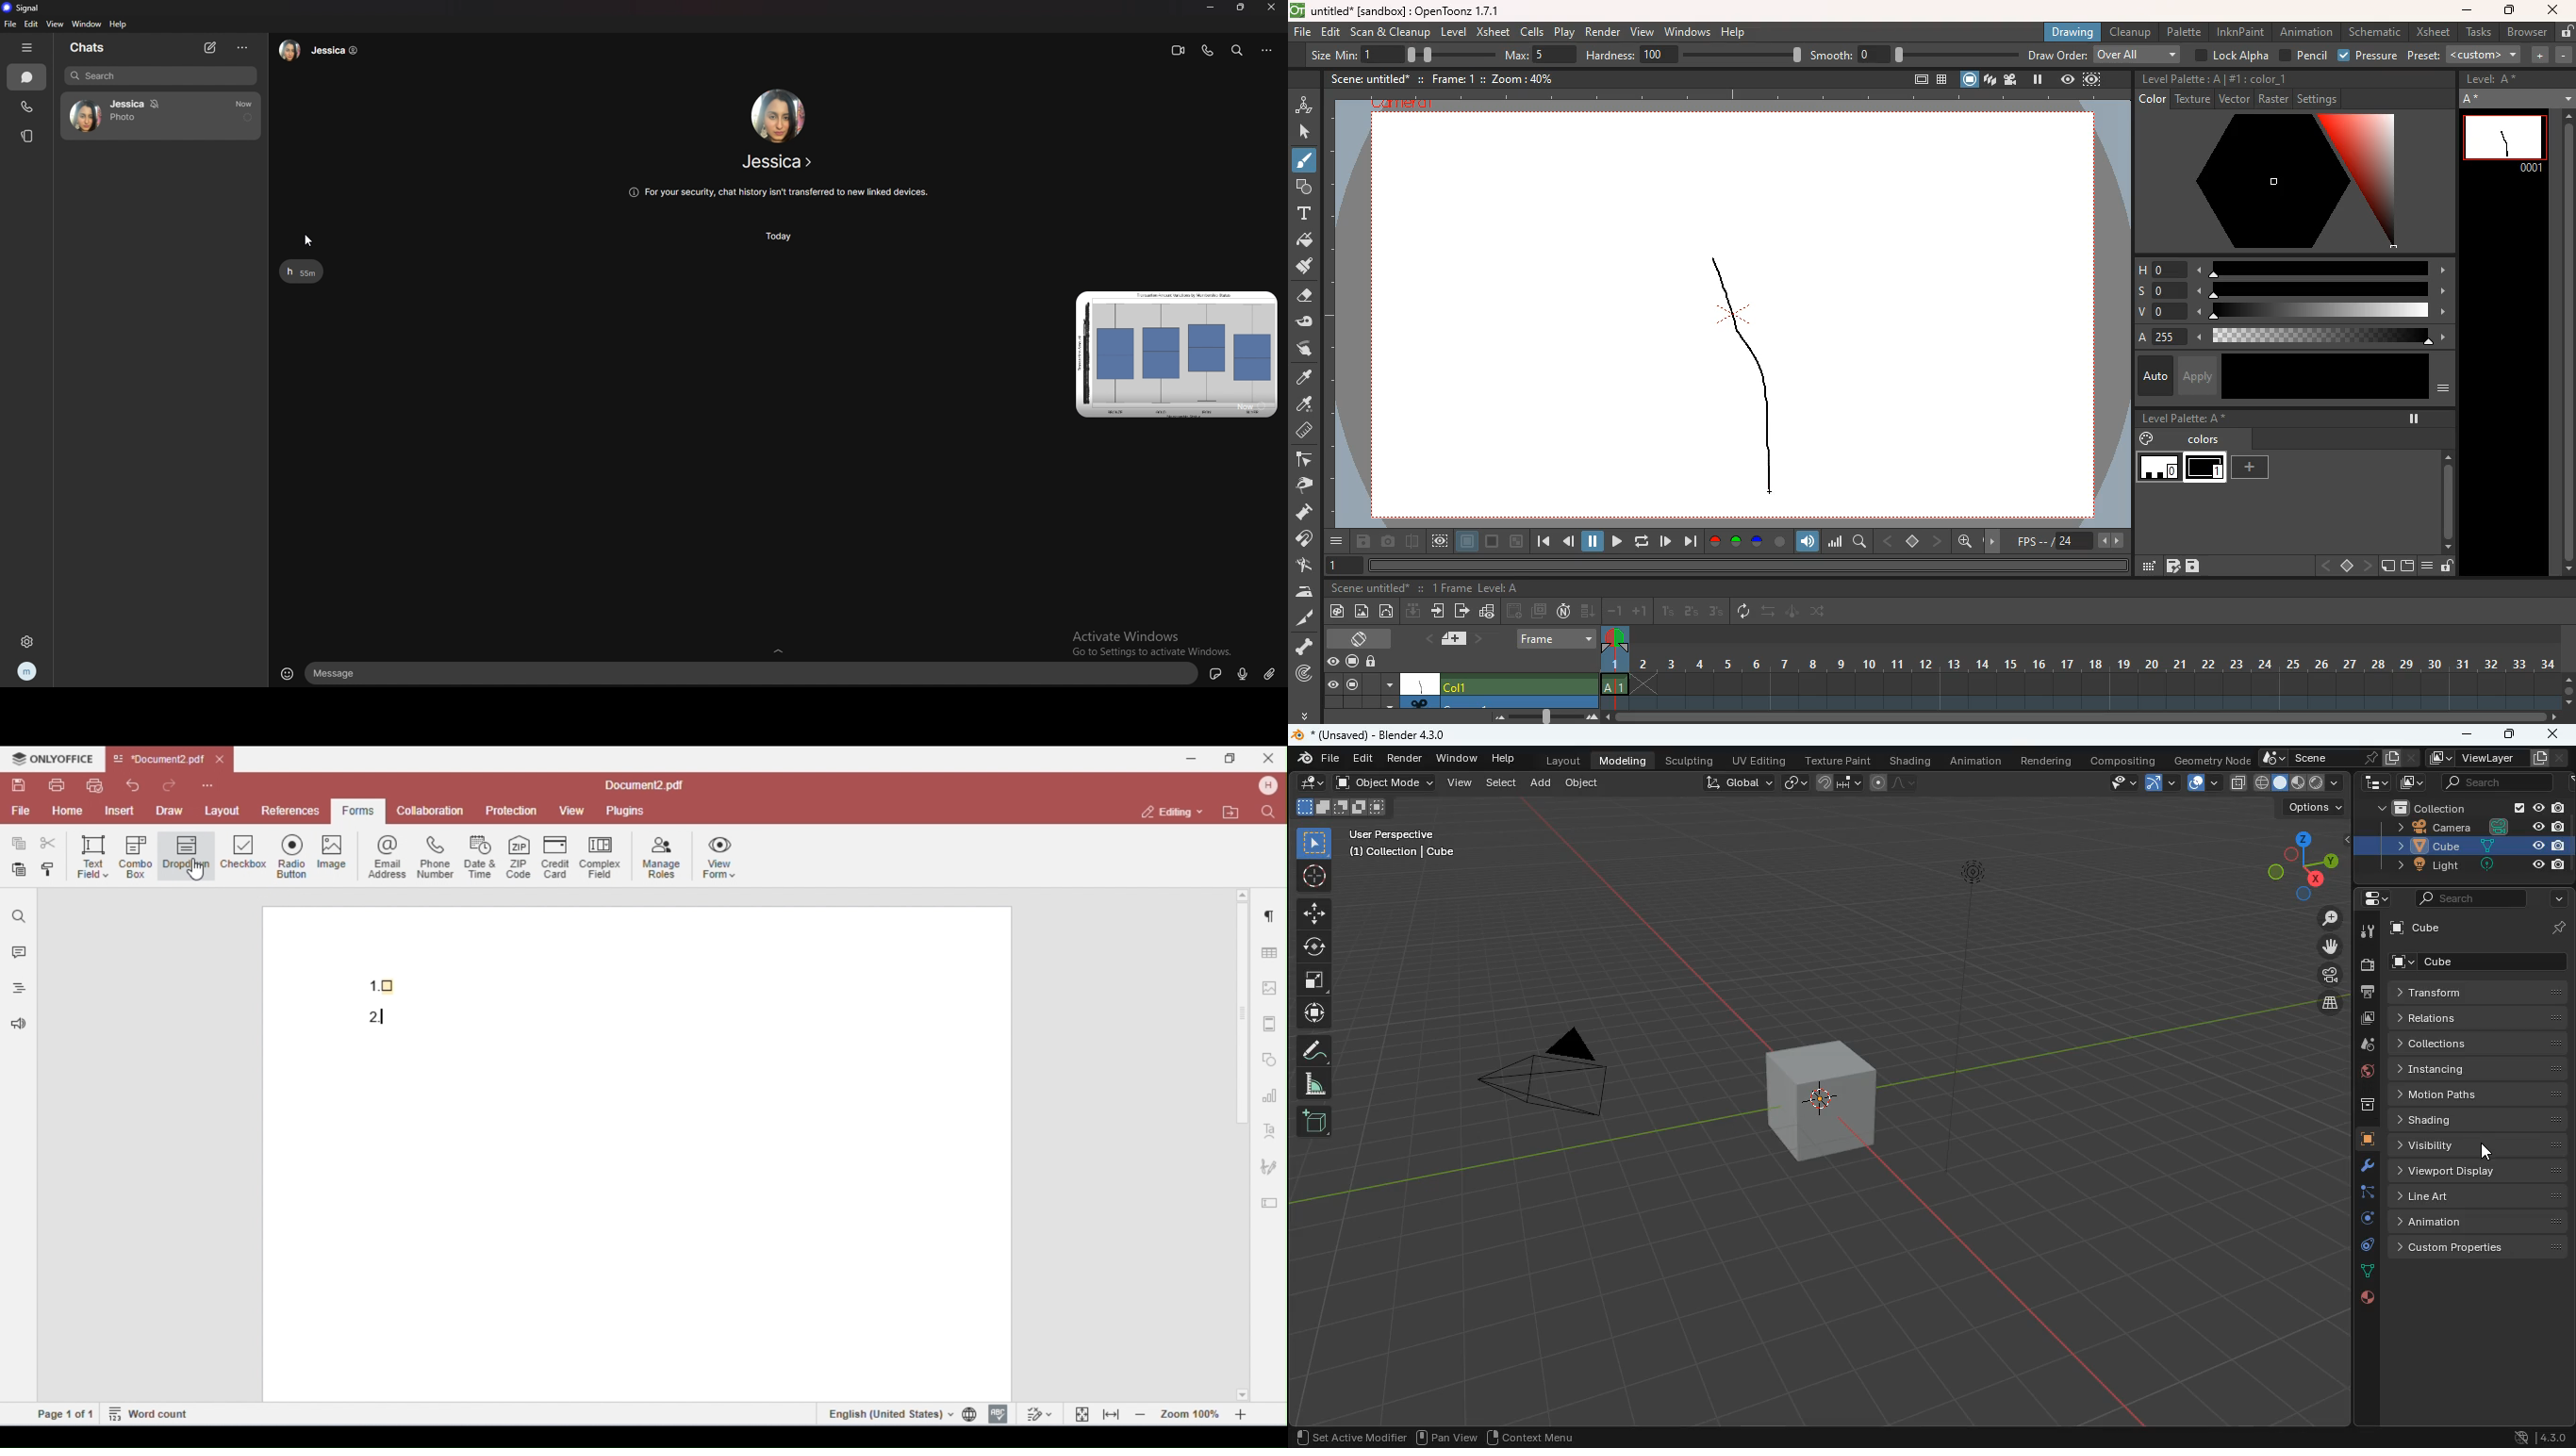 This screenshot has height=1456, width=2576. Describe the element at coordinates (2147, 566) in the screenshot. I see `edit` at that location.